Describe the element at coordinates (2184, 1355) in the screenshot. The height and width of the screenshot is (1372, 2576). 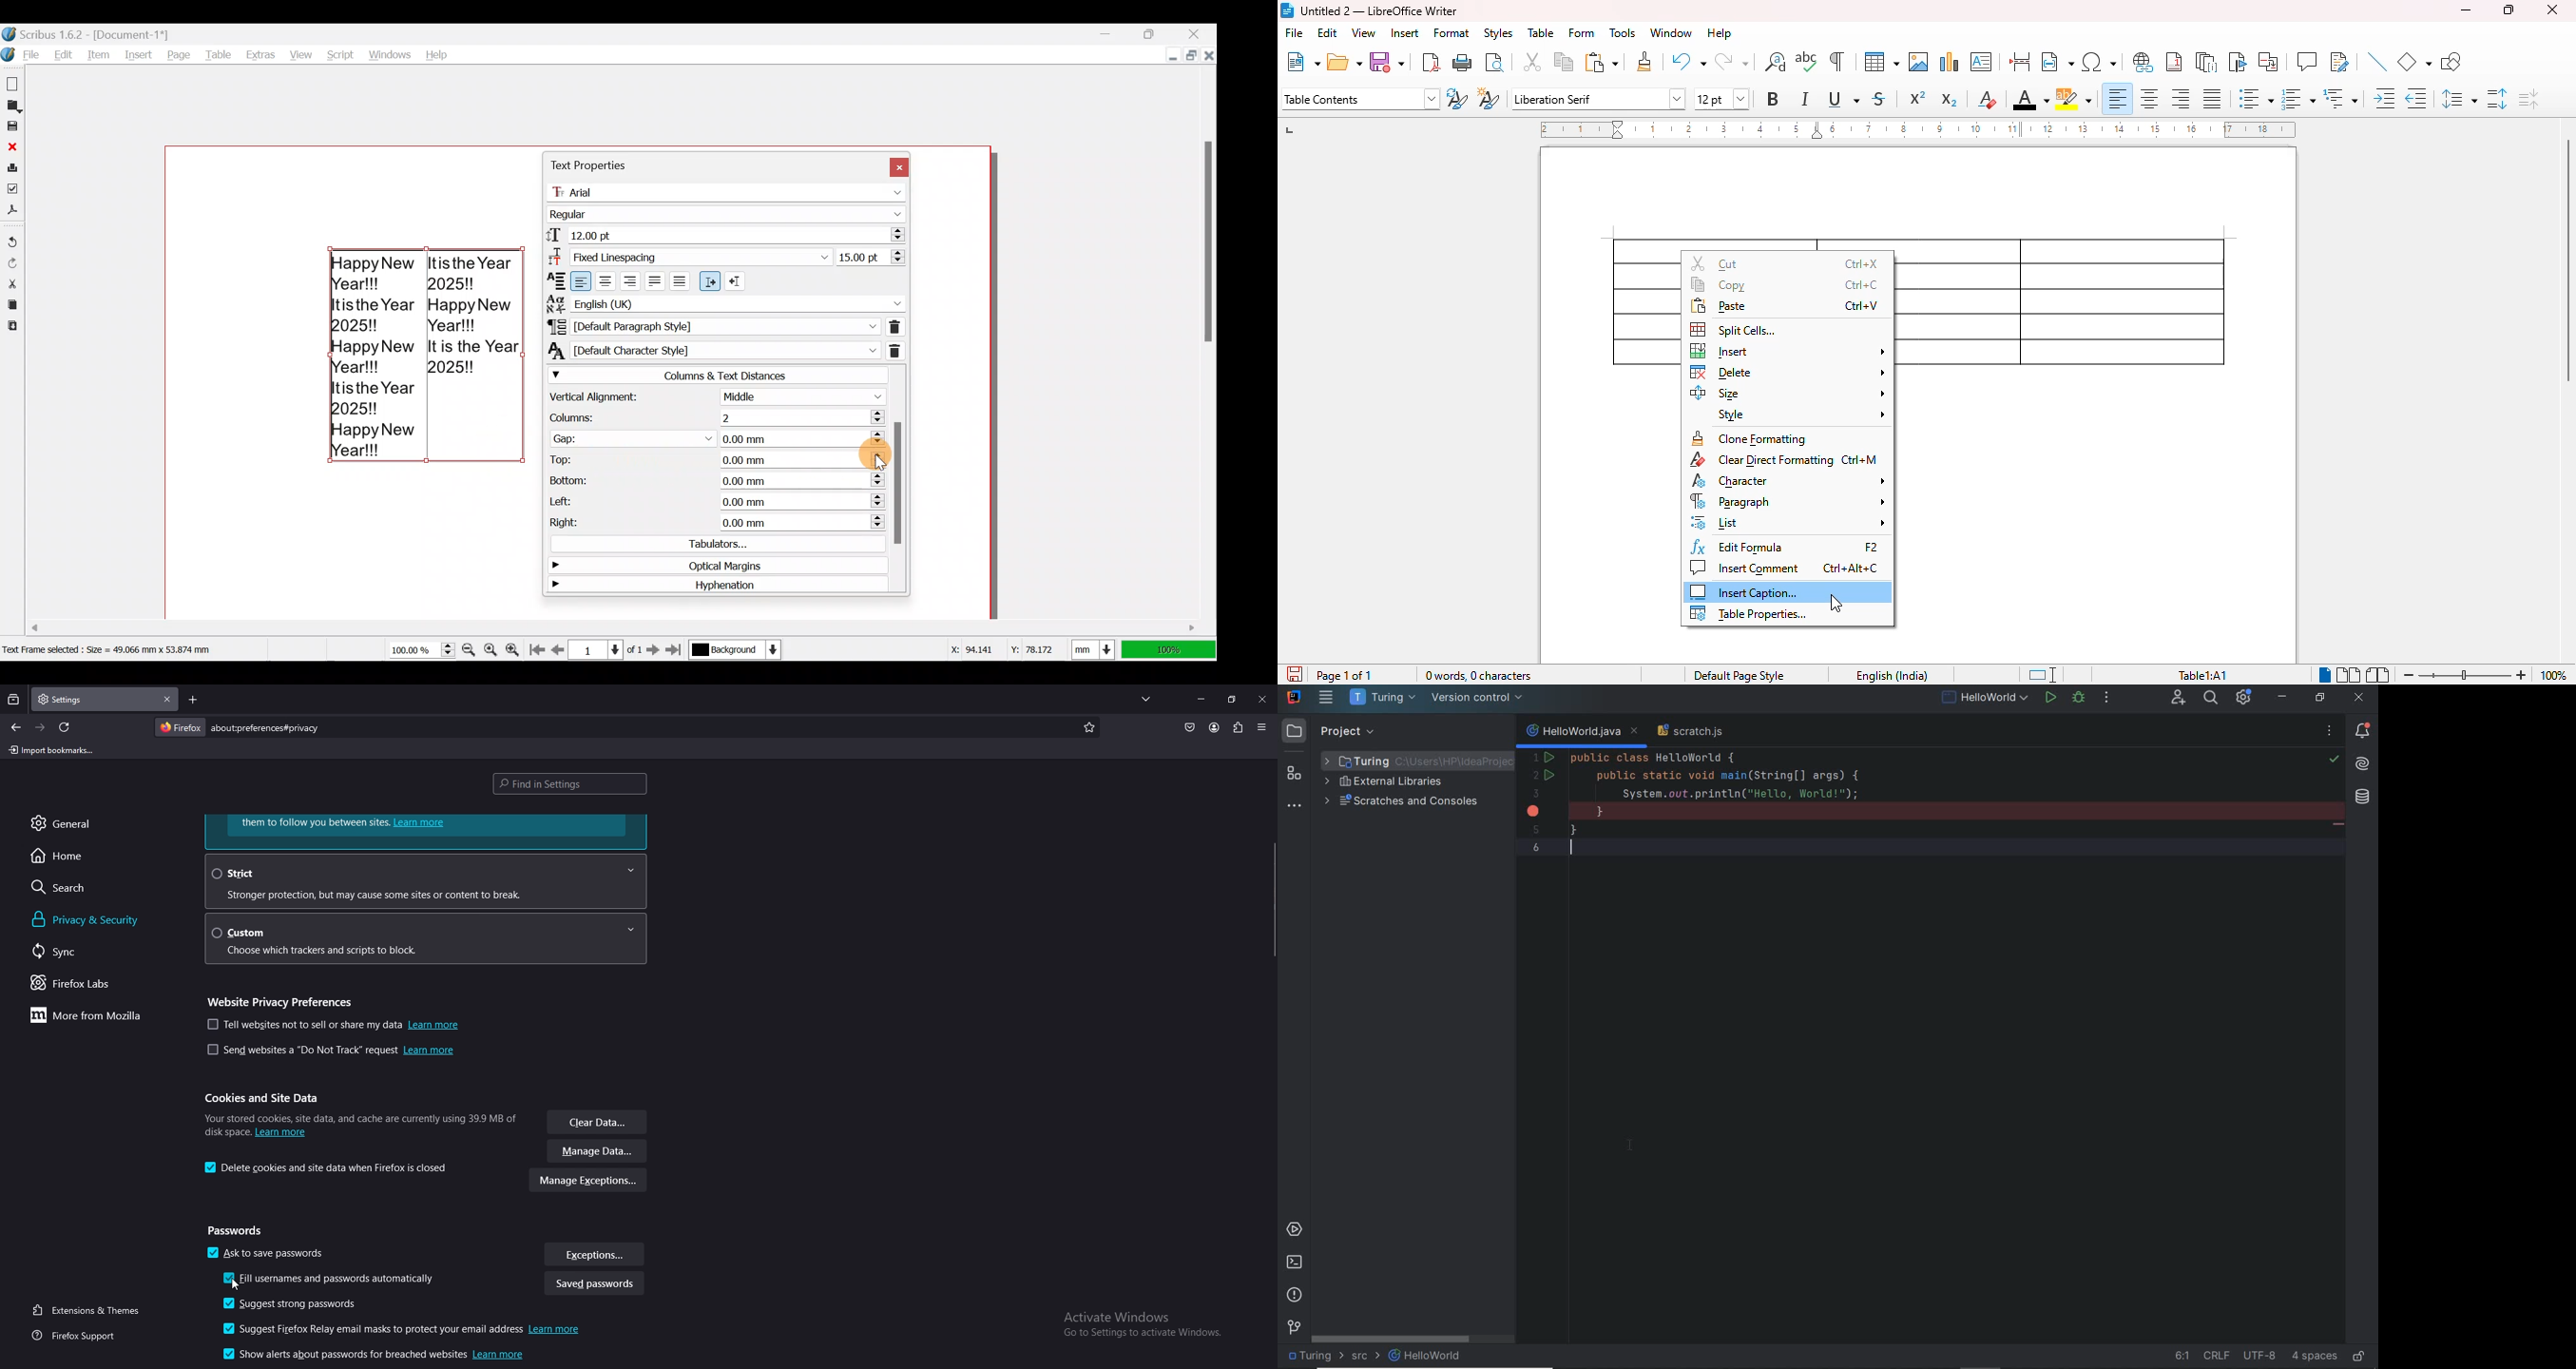
I see `go to line` at that location.